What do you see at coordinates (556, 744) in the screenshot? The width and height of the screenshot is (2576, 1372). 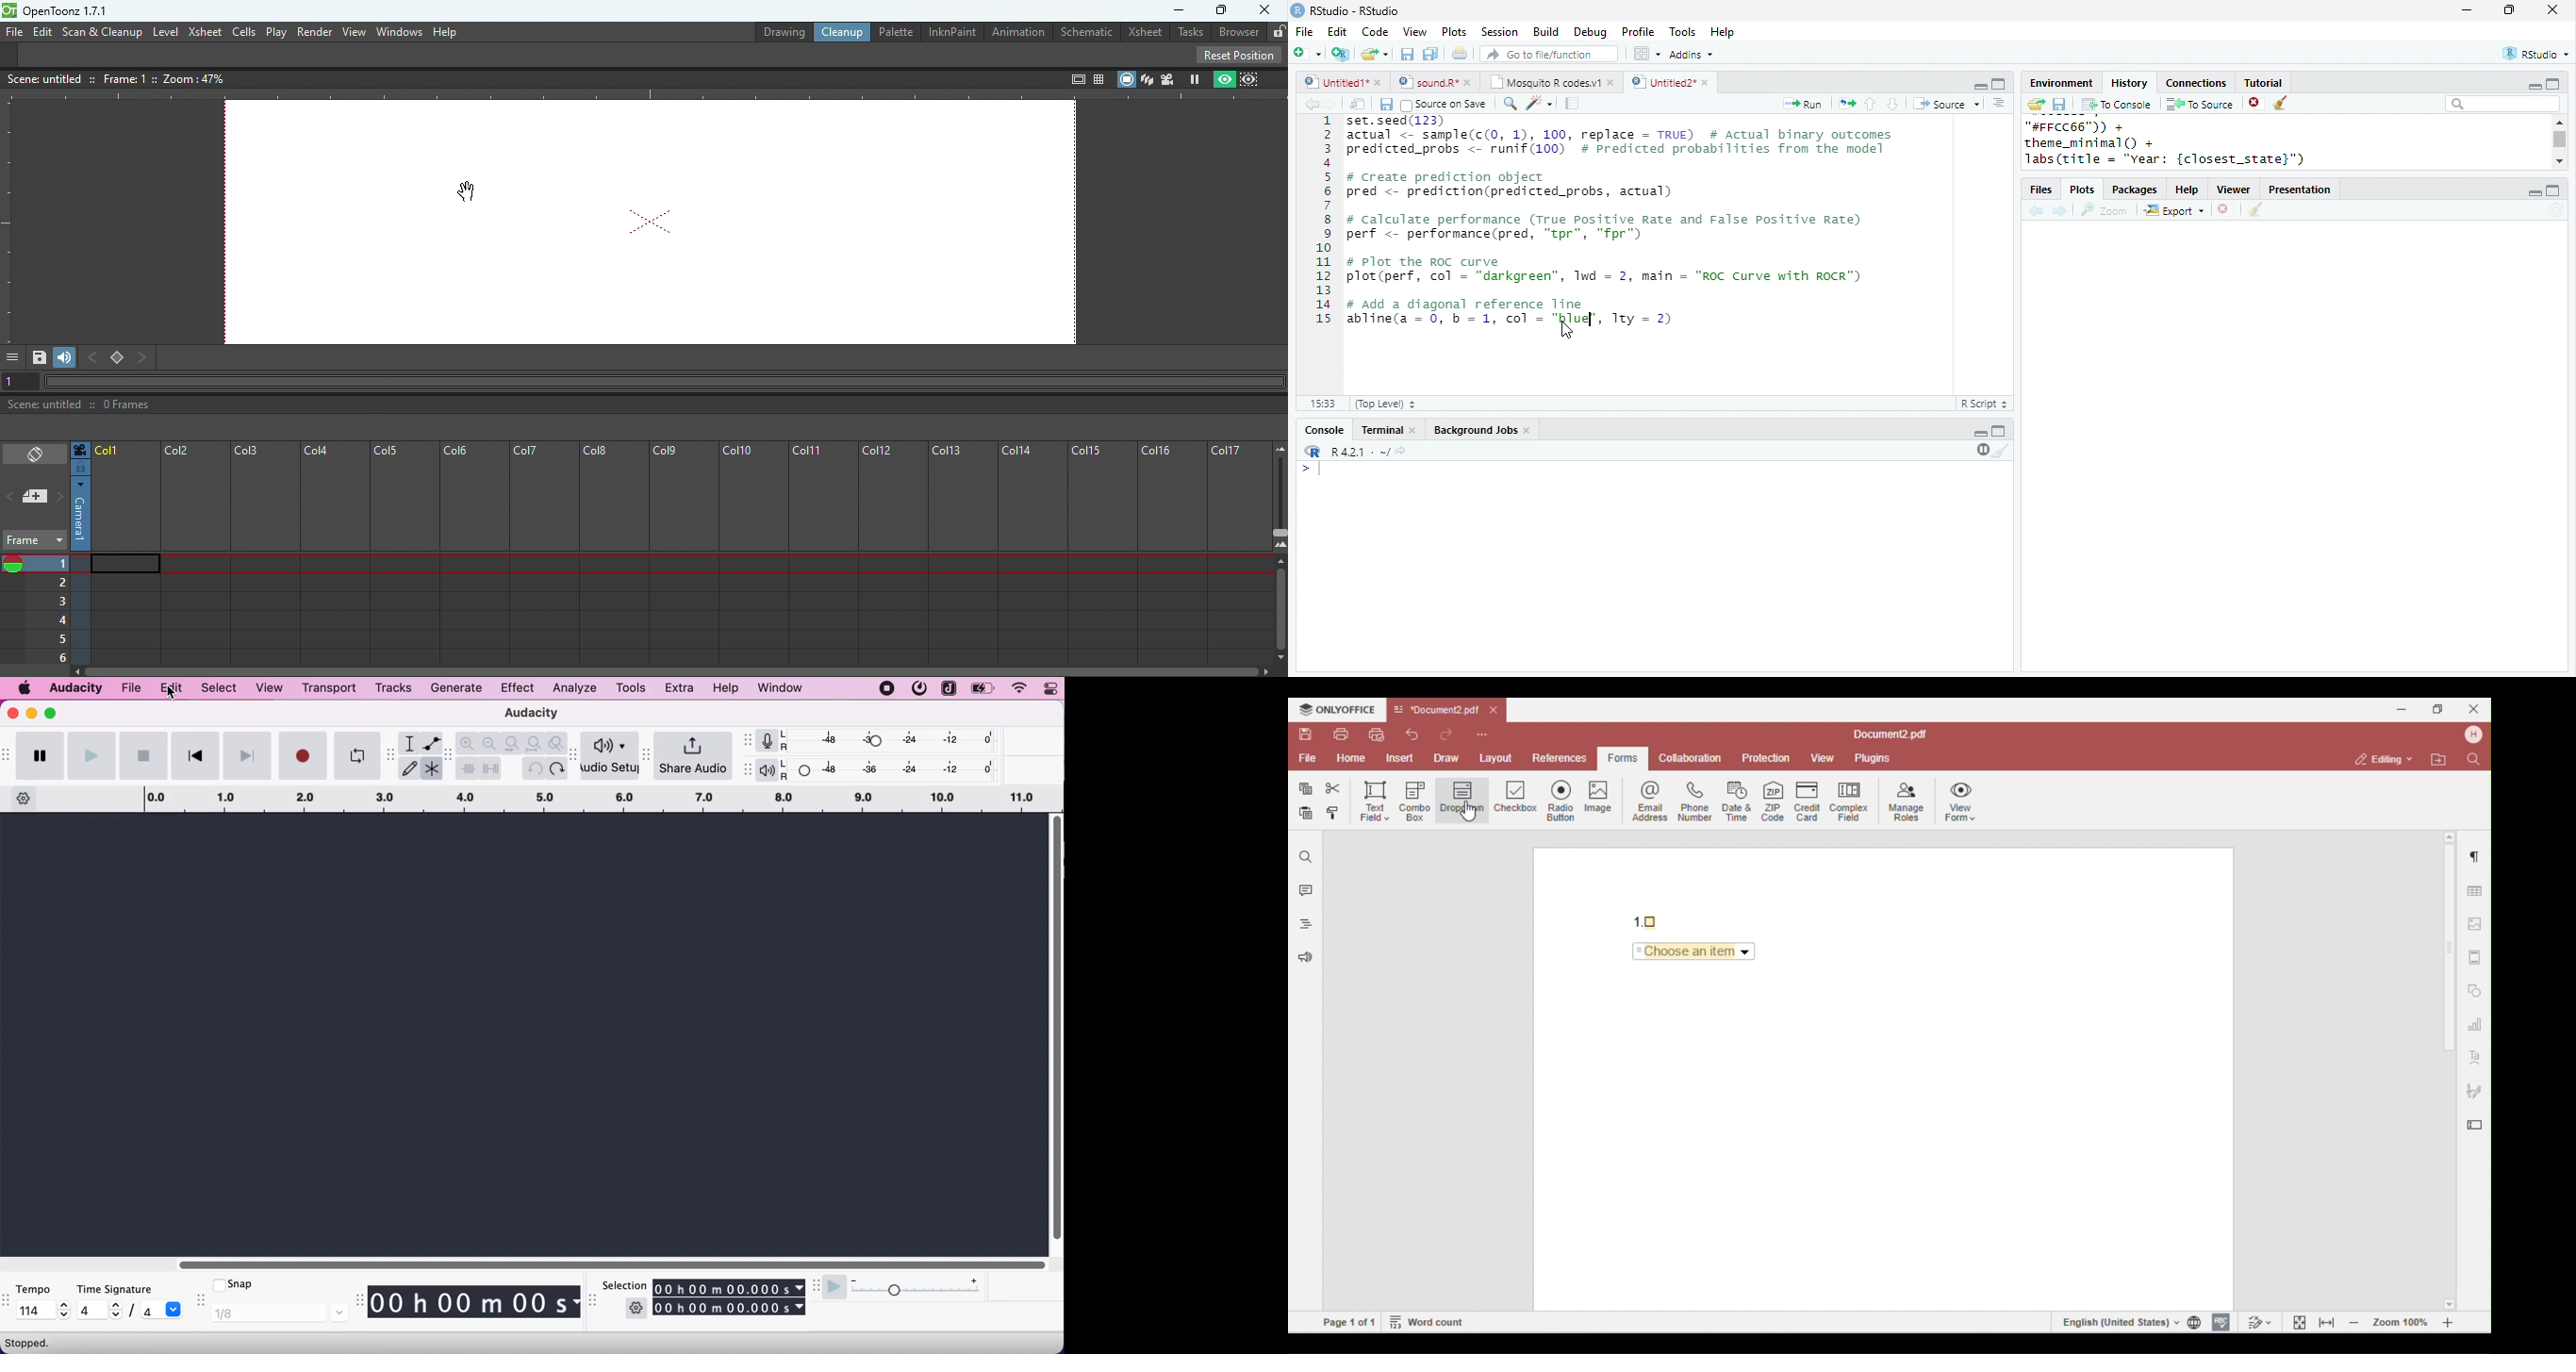 I see `zoom toggle` at bounding box center [556, 744].